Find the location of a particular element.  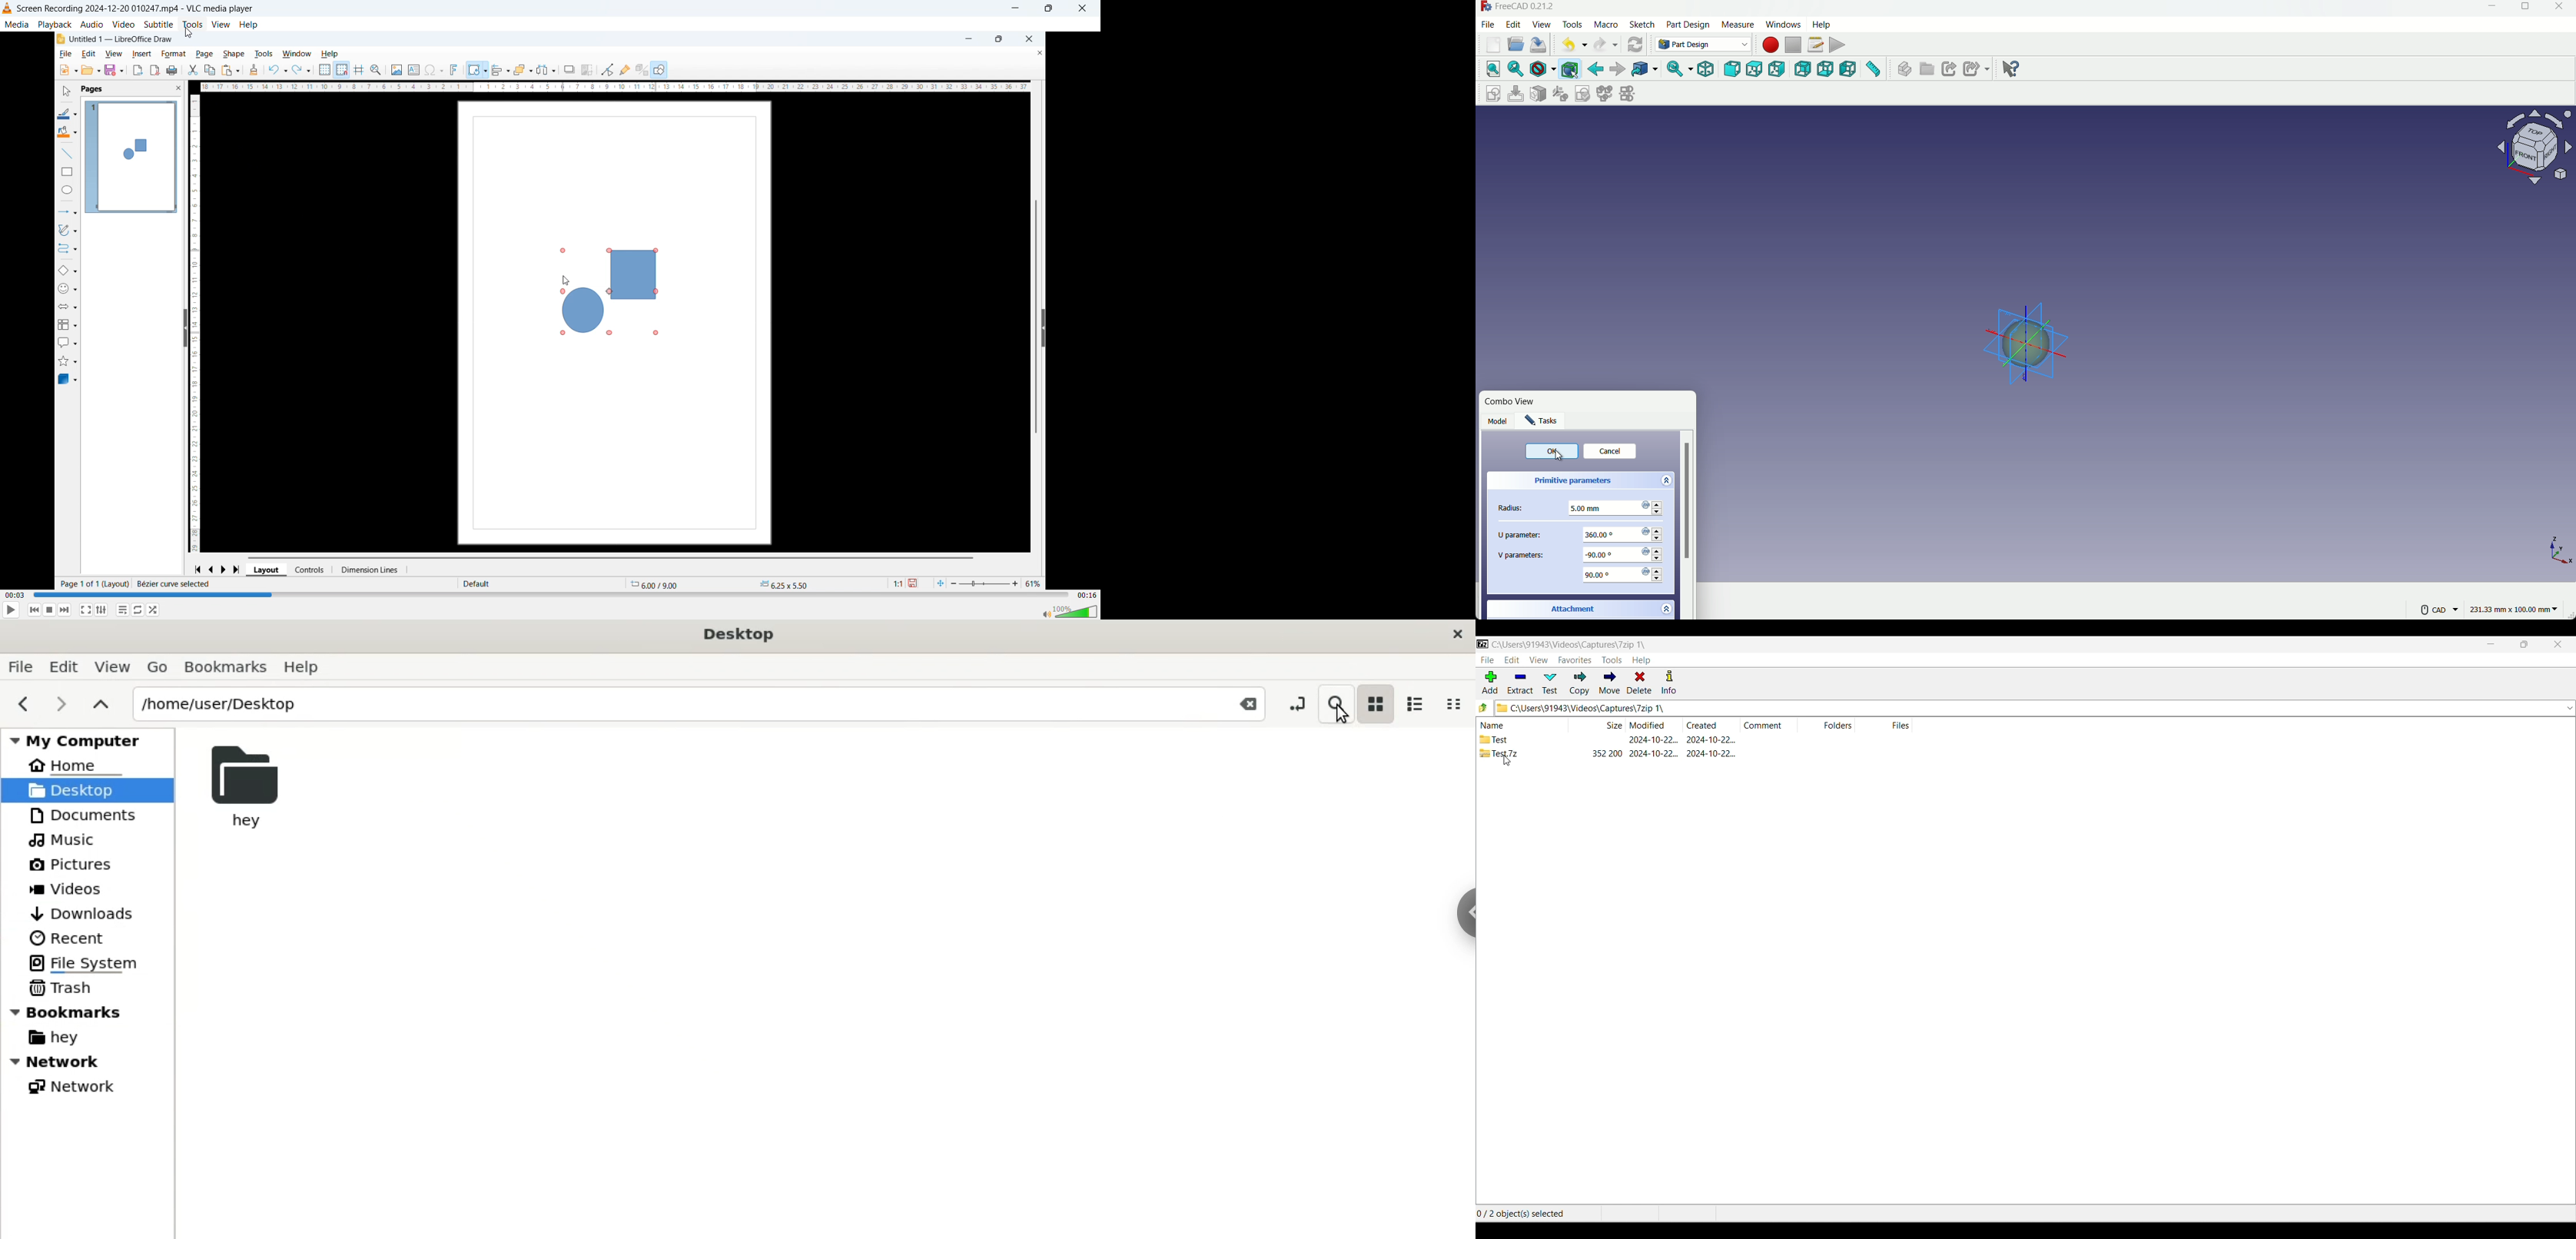

Video playback  is located at coordinates (550, 311).